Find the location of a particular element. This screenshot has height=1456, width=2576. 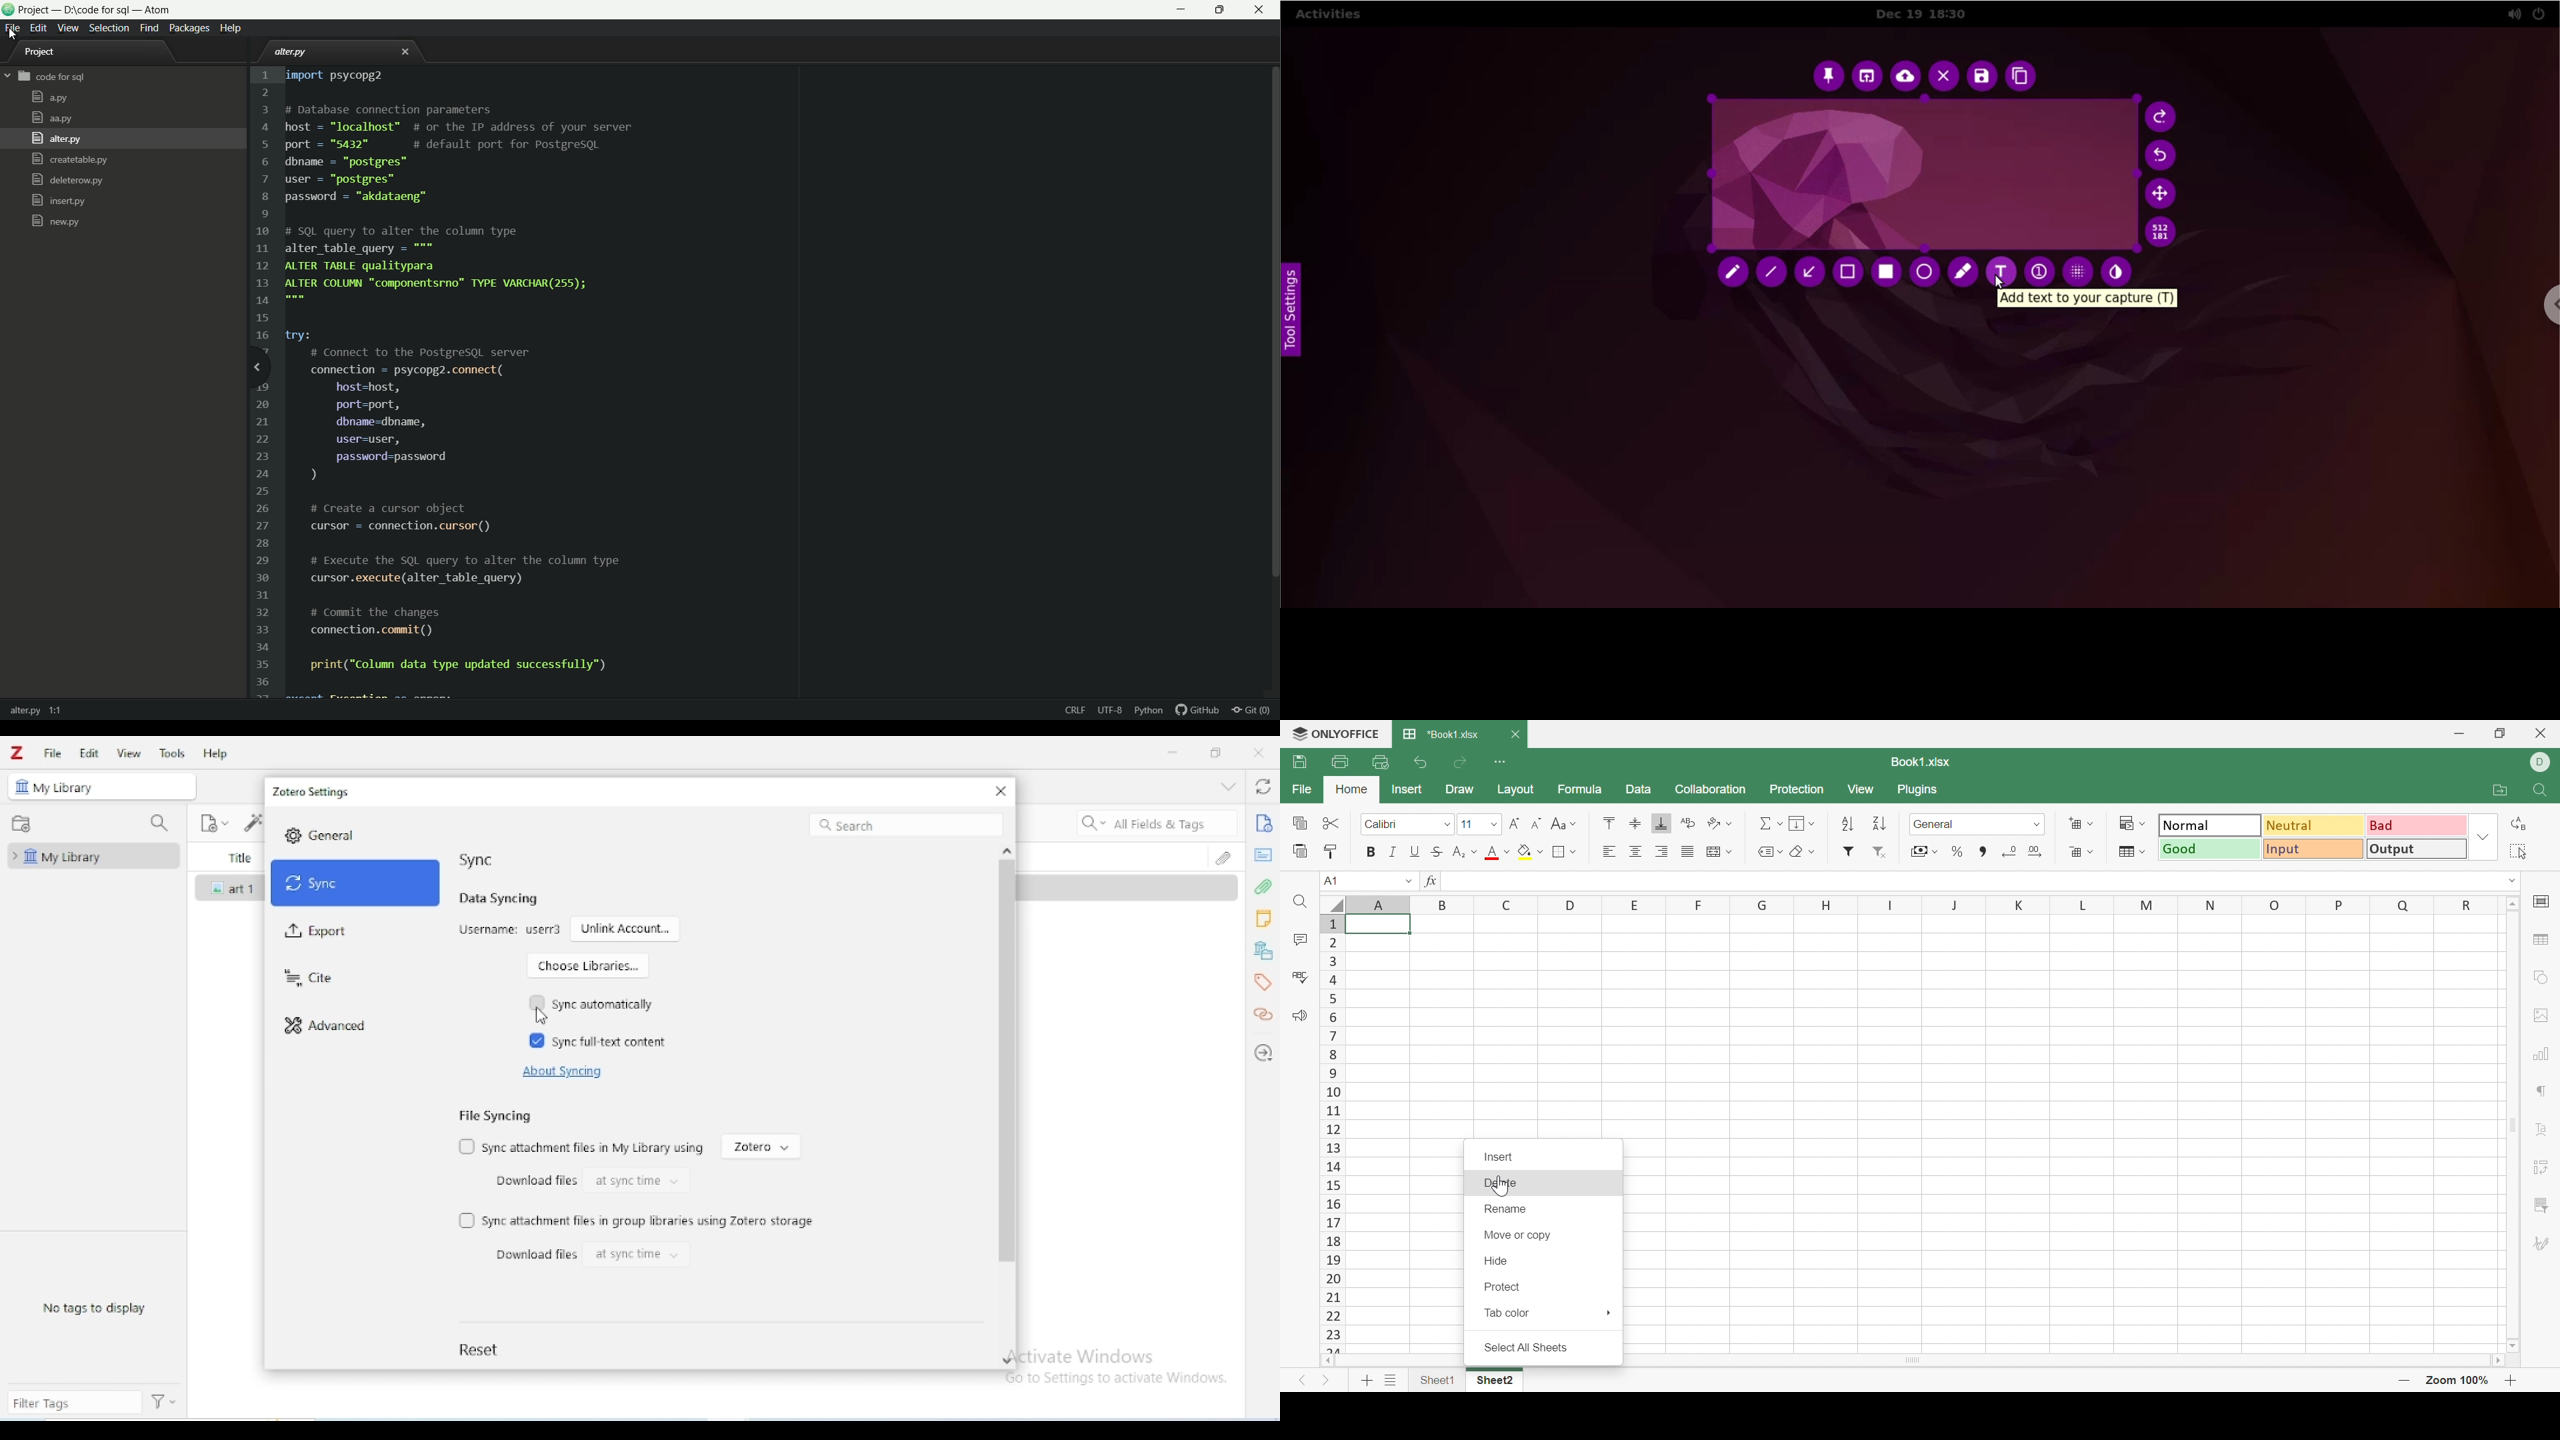

abstract is located at coordinates (1263, 855).